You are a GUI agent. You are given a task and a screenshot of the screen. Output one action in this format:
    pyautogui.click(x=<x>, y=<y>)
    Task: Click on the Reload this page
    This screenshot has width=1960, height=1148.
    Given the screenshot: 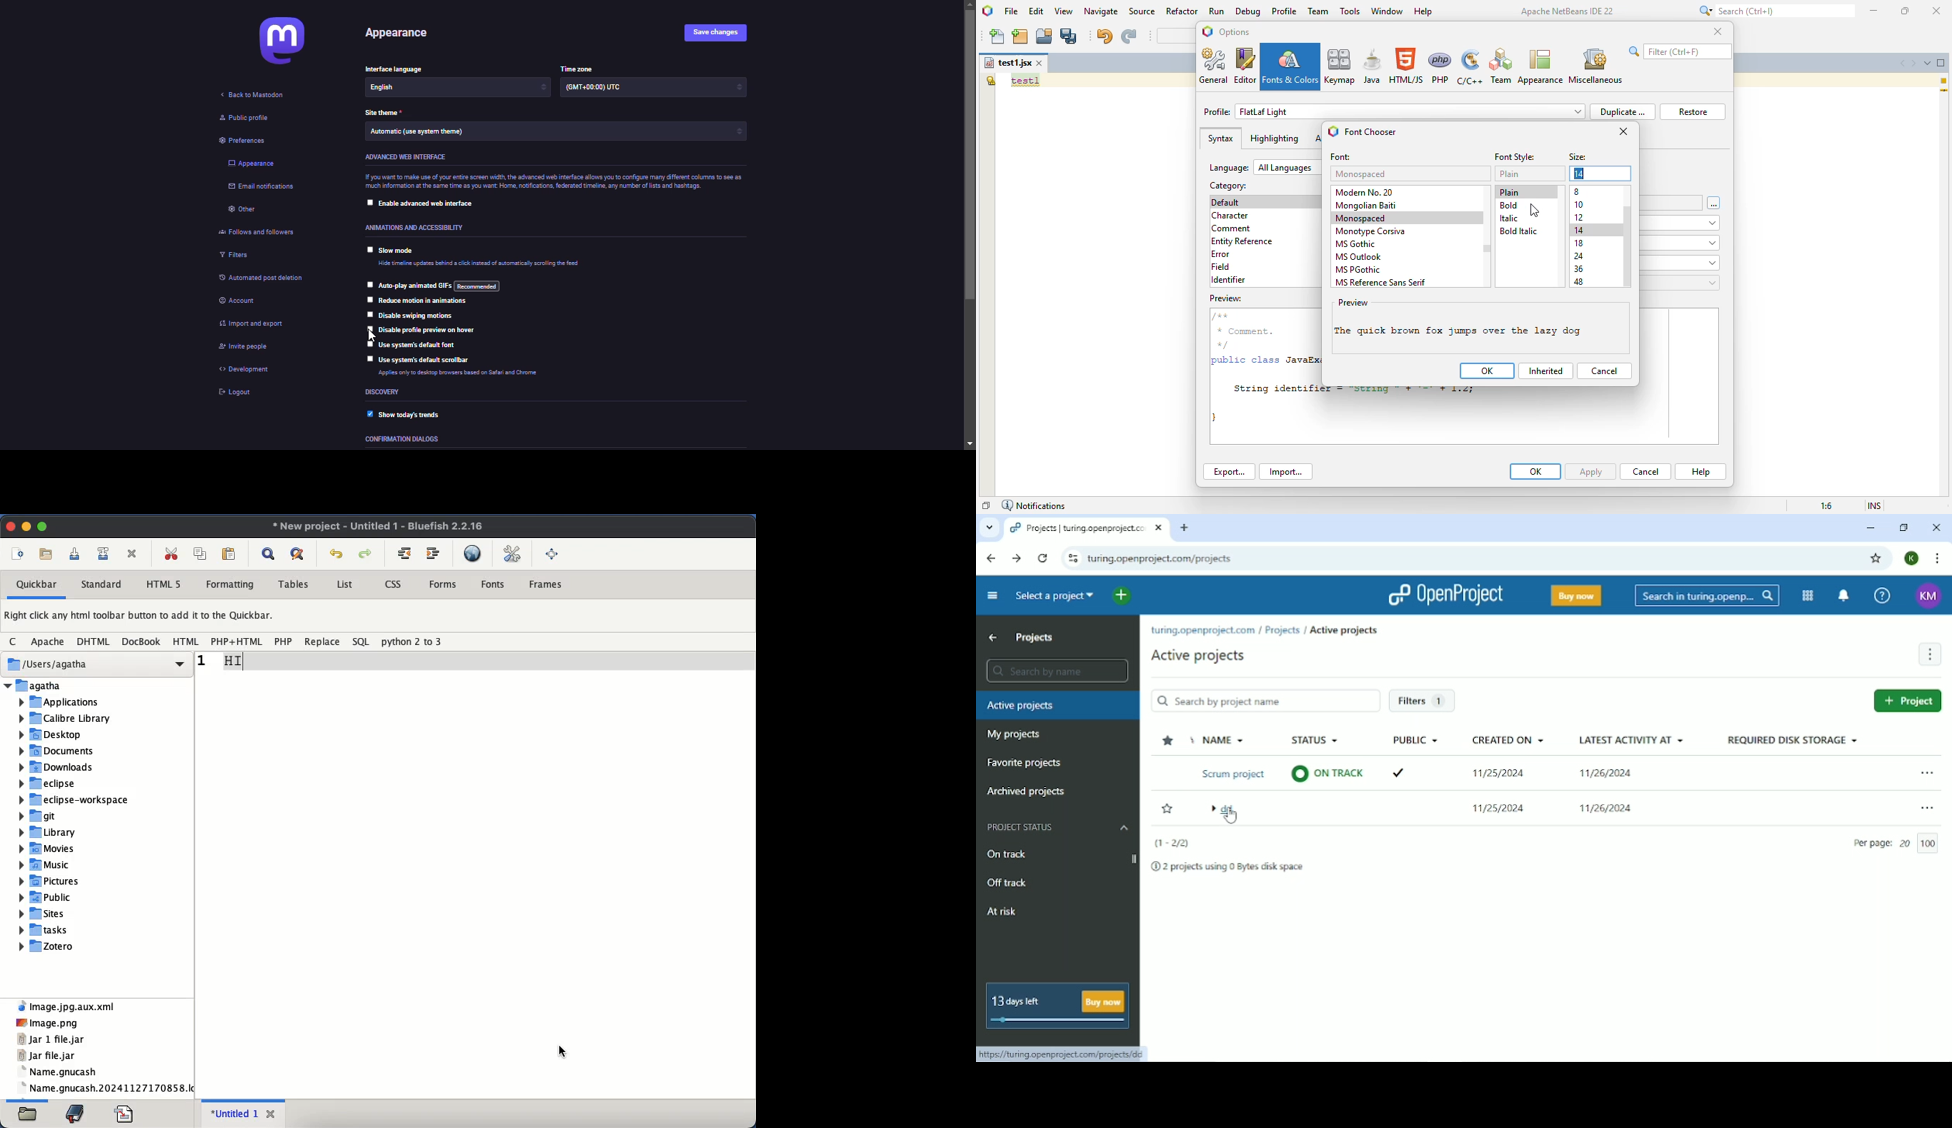 What is the action you would take?
    pyautogui.click(x=1044, y=559)
    